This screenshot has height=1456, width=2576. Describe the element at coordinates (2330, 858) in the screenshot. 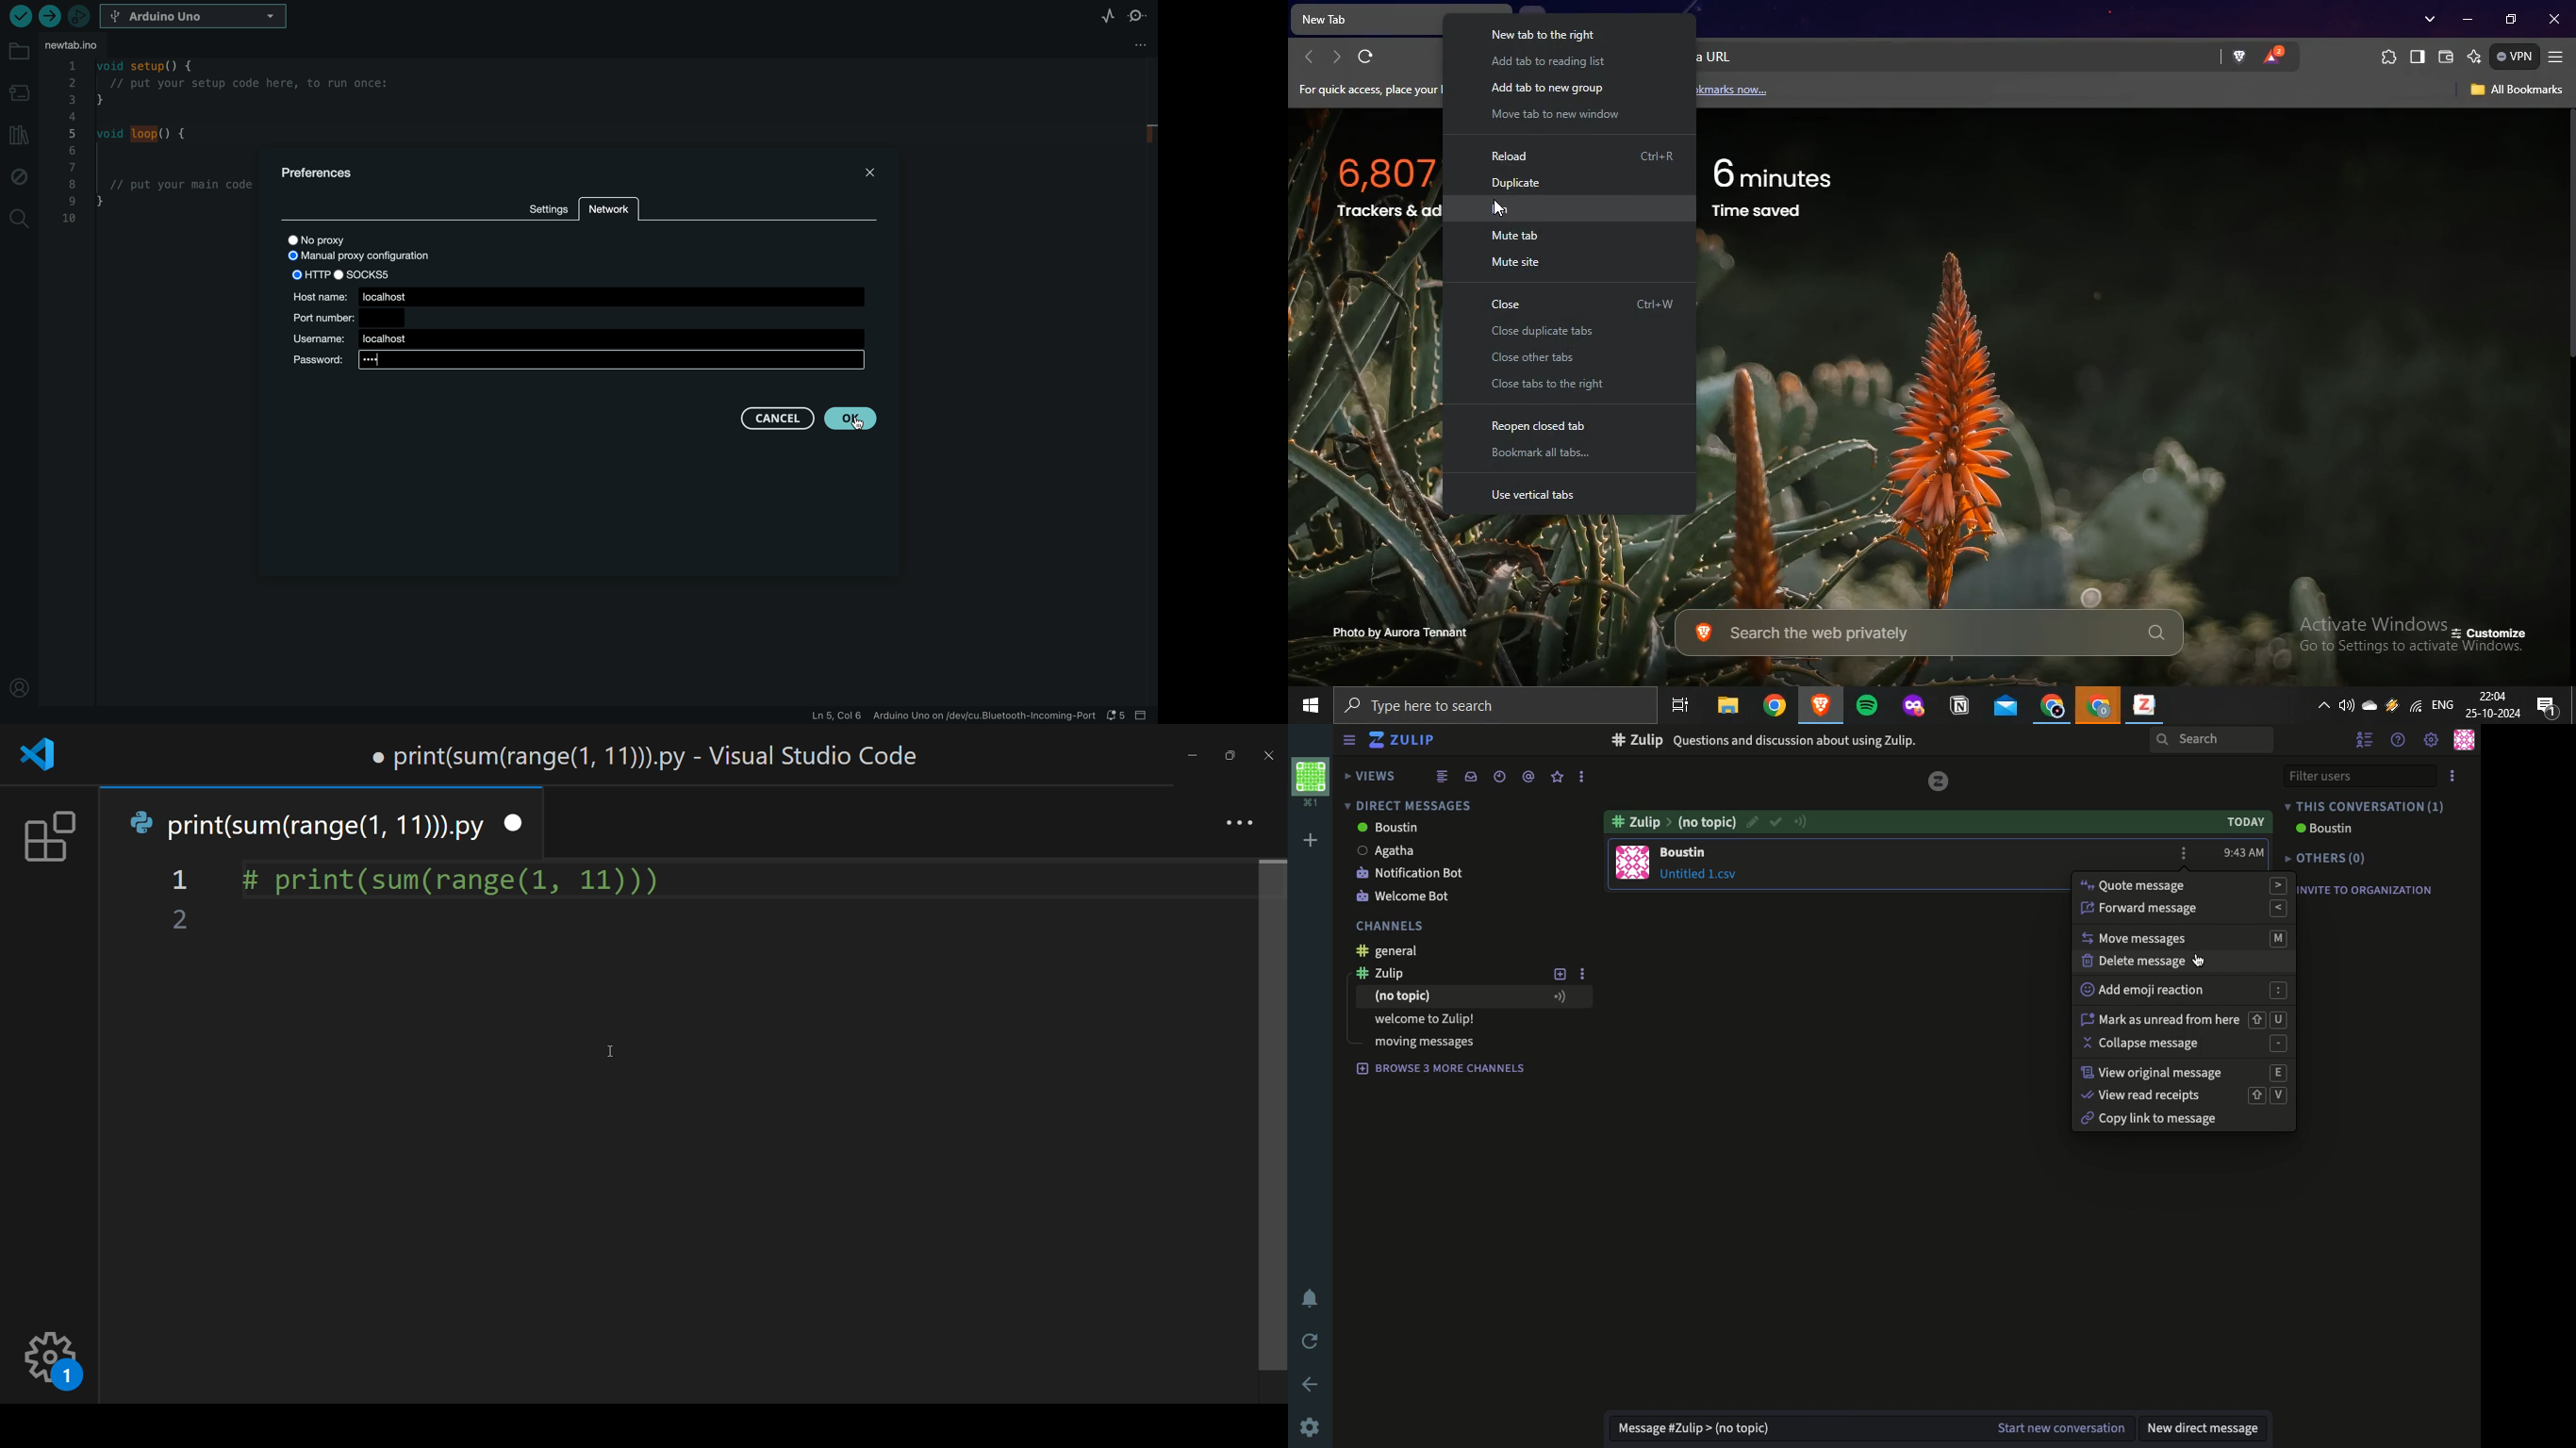

I see `Others` at that location.